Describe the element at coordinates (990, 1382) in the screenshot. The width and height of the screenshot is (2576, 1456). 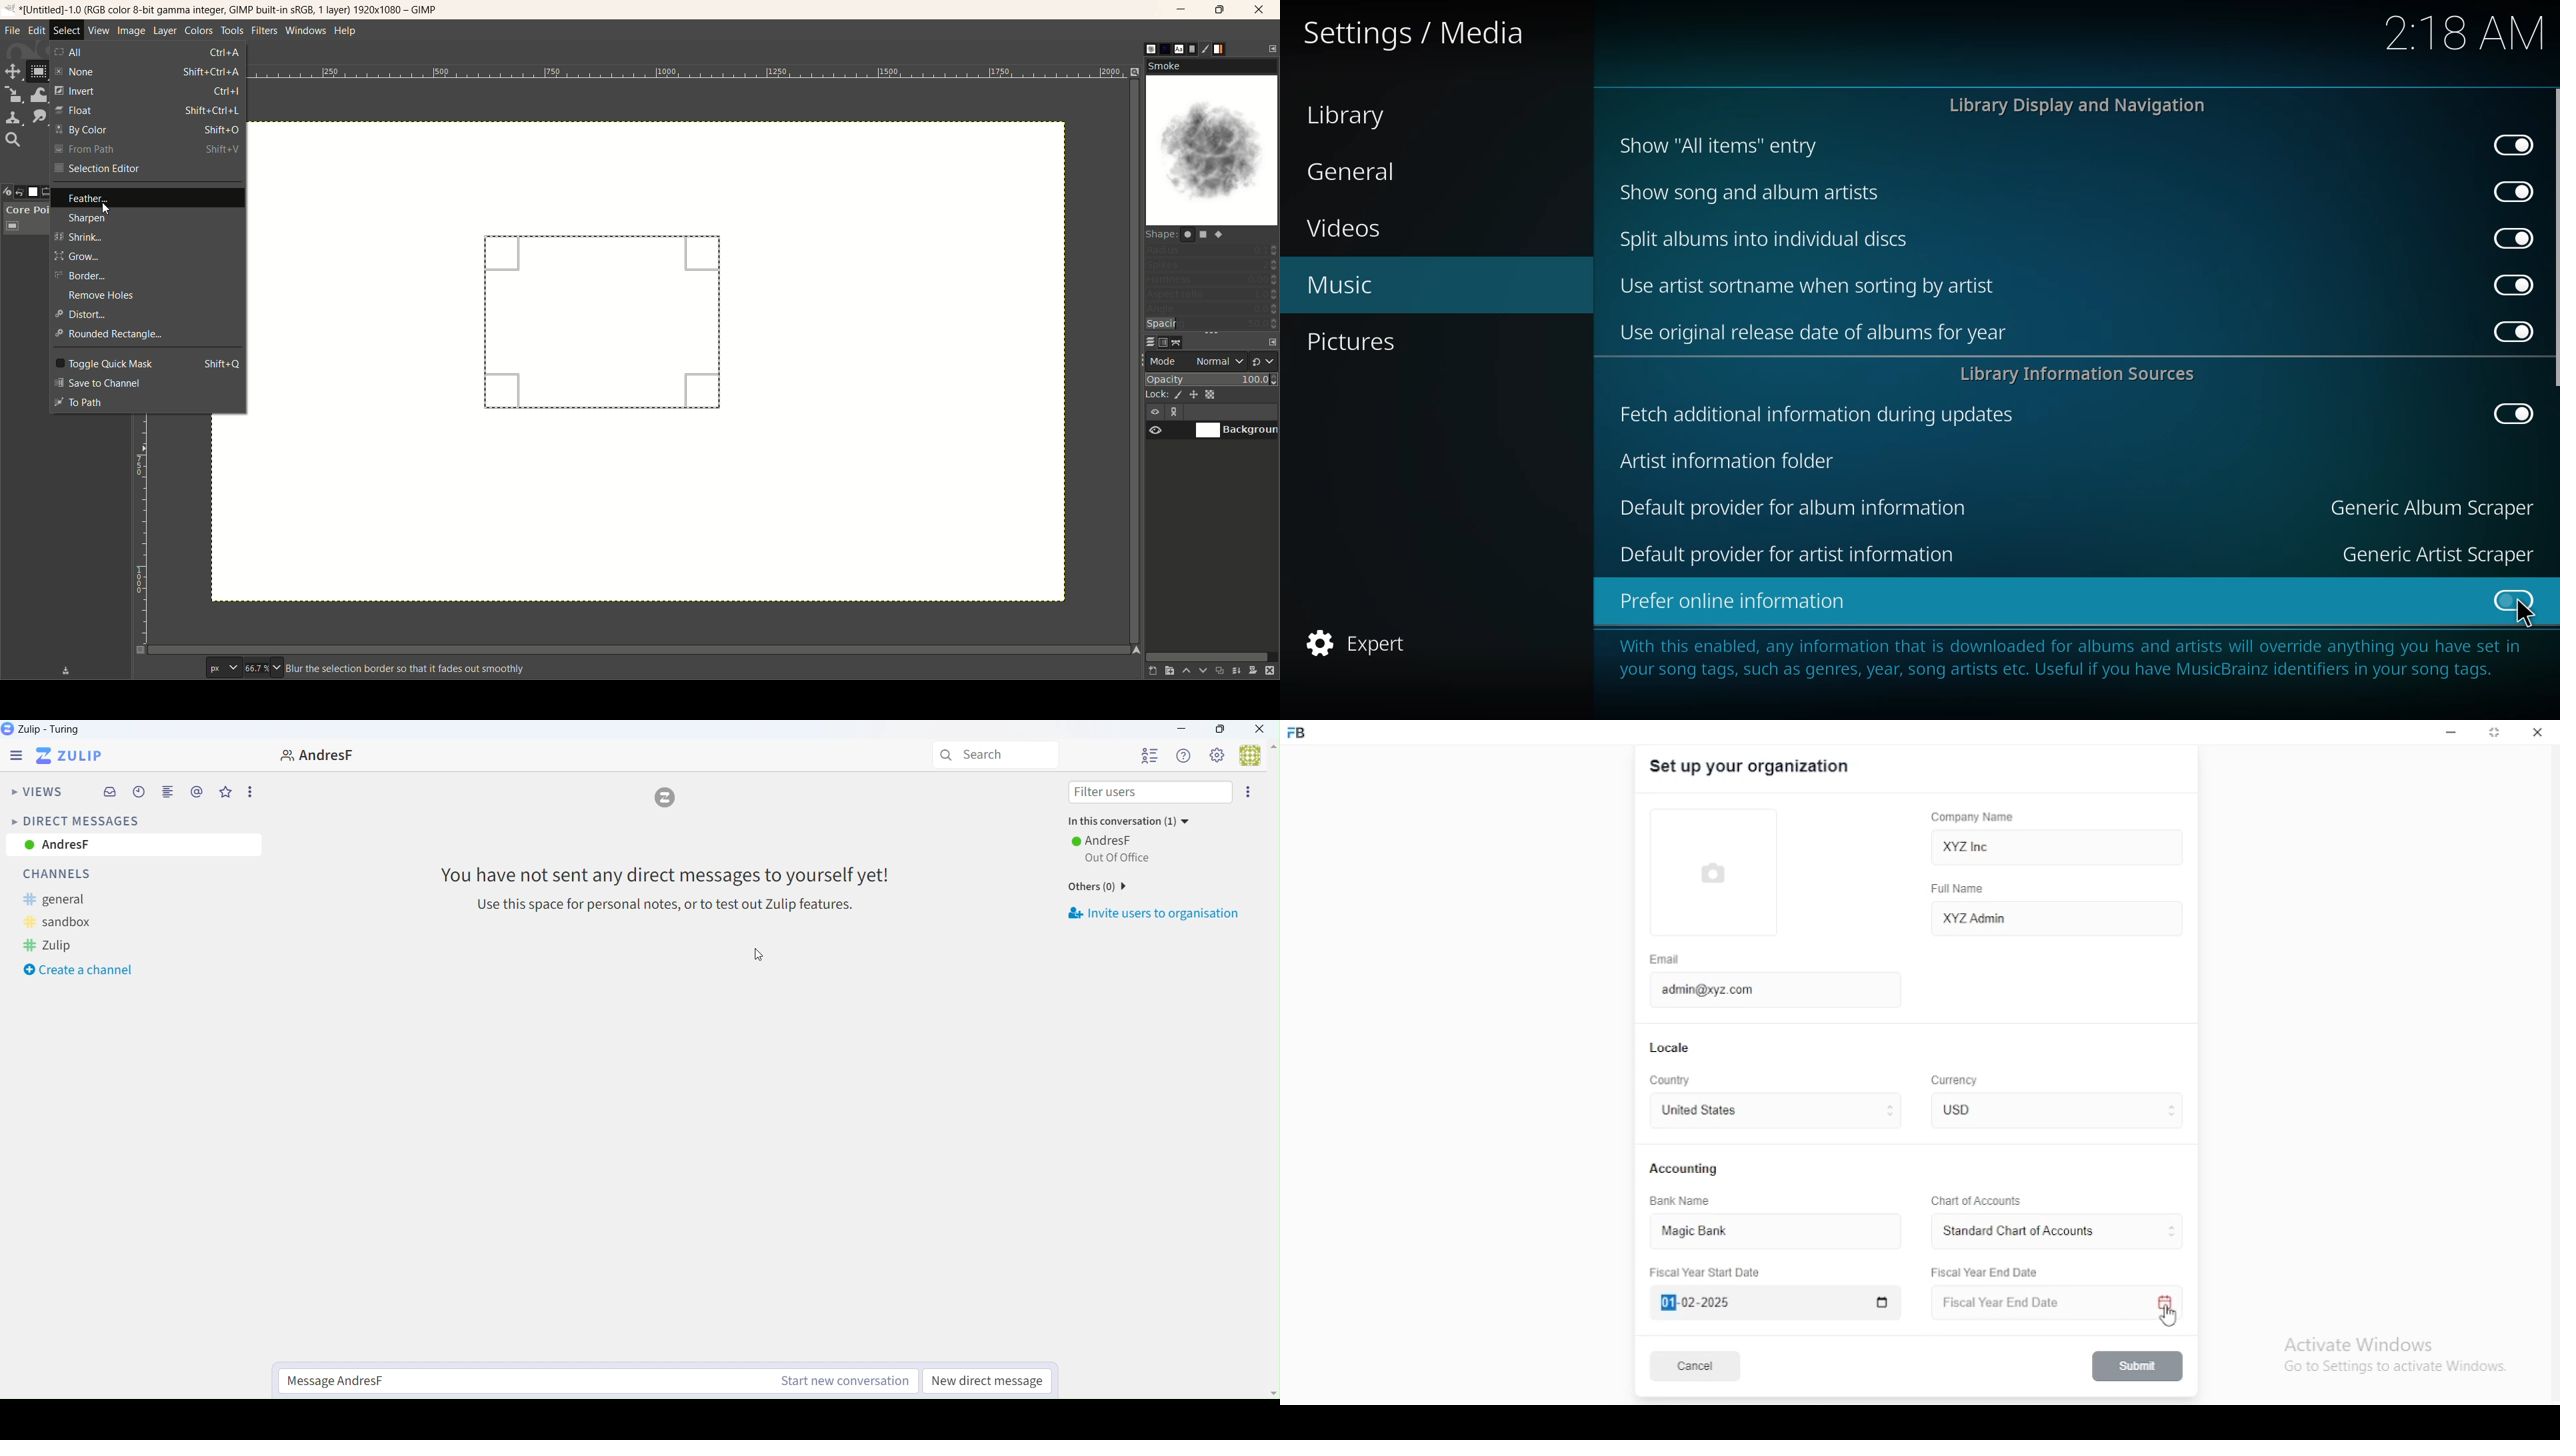
I see `New Direct Message` at that location.